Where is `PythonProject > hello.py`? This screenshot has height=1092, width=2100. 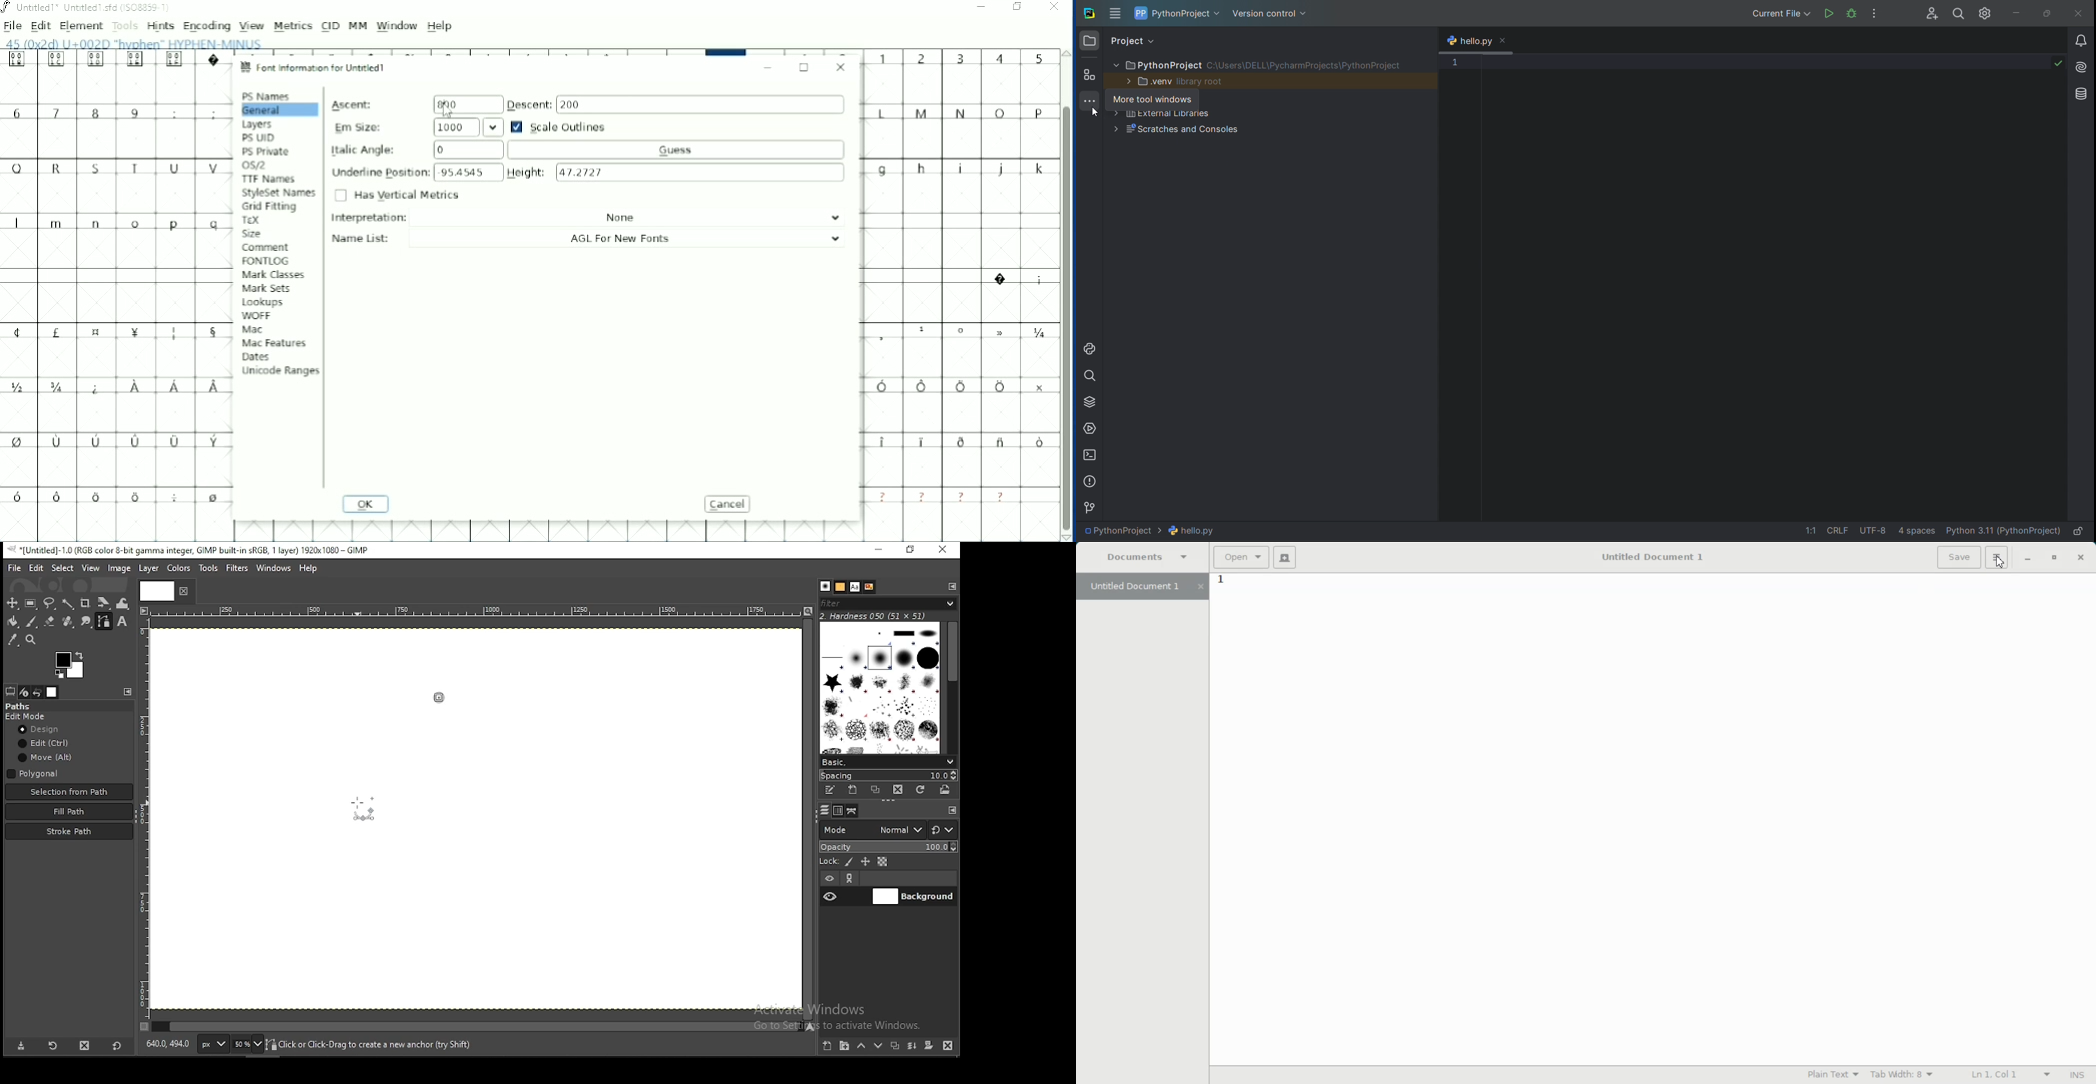
PythonProject > hello.py is located at coordinates (1152, 531).